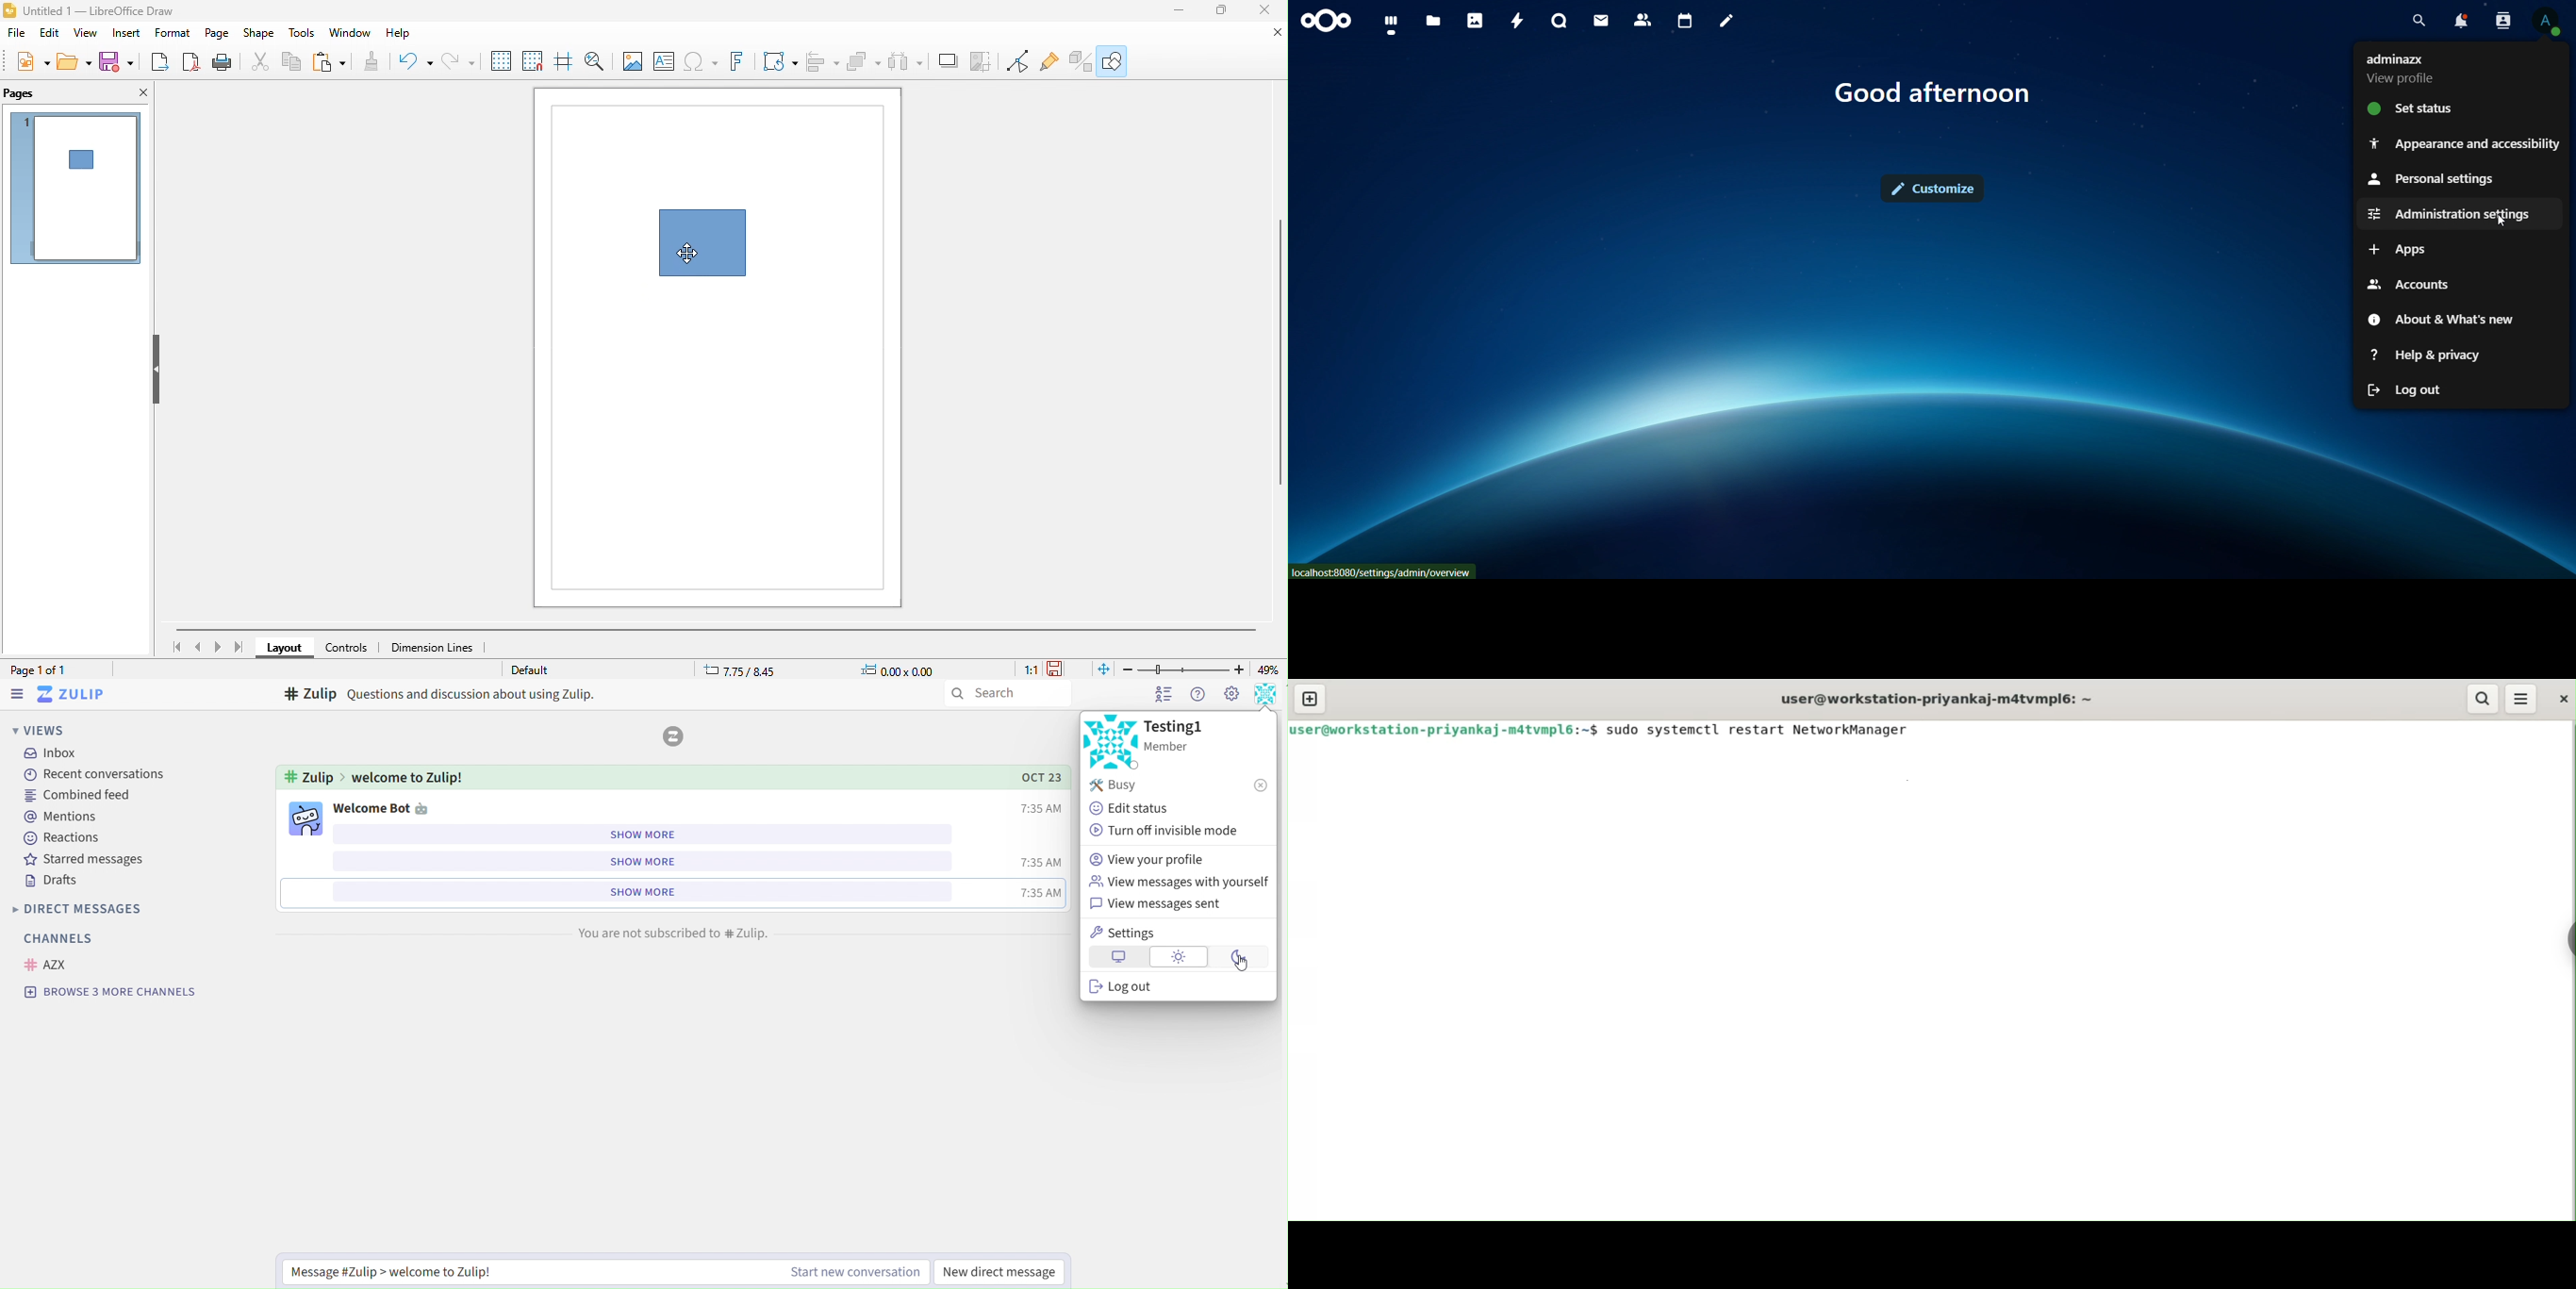 The image size is (2576, 1316). What do you see at coordinates (333, 62) in the screenshot?
I see `paste` at bounding box center [333, 62].